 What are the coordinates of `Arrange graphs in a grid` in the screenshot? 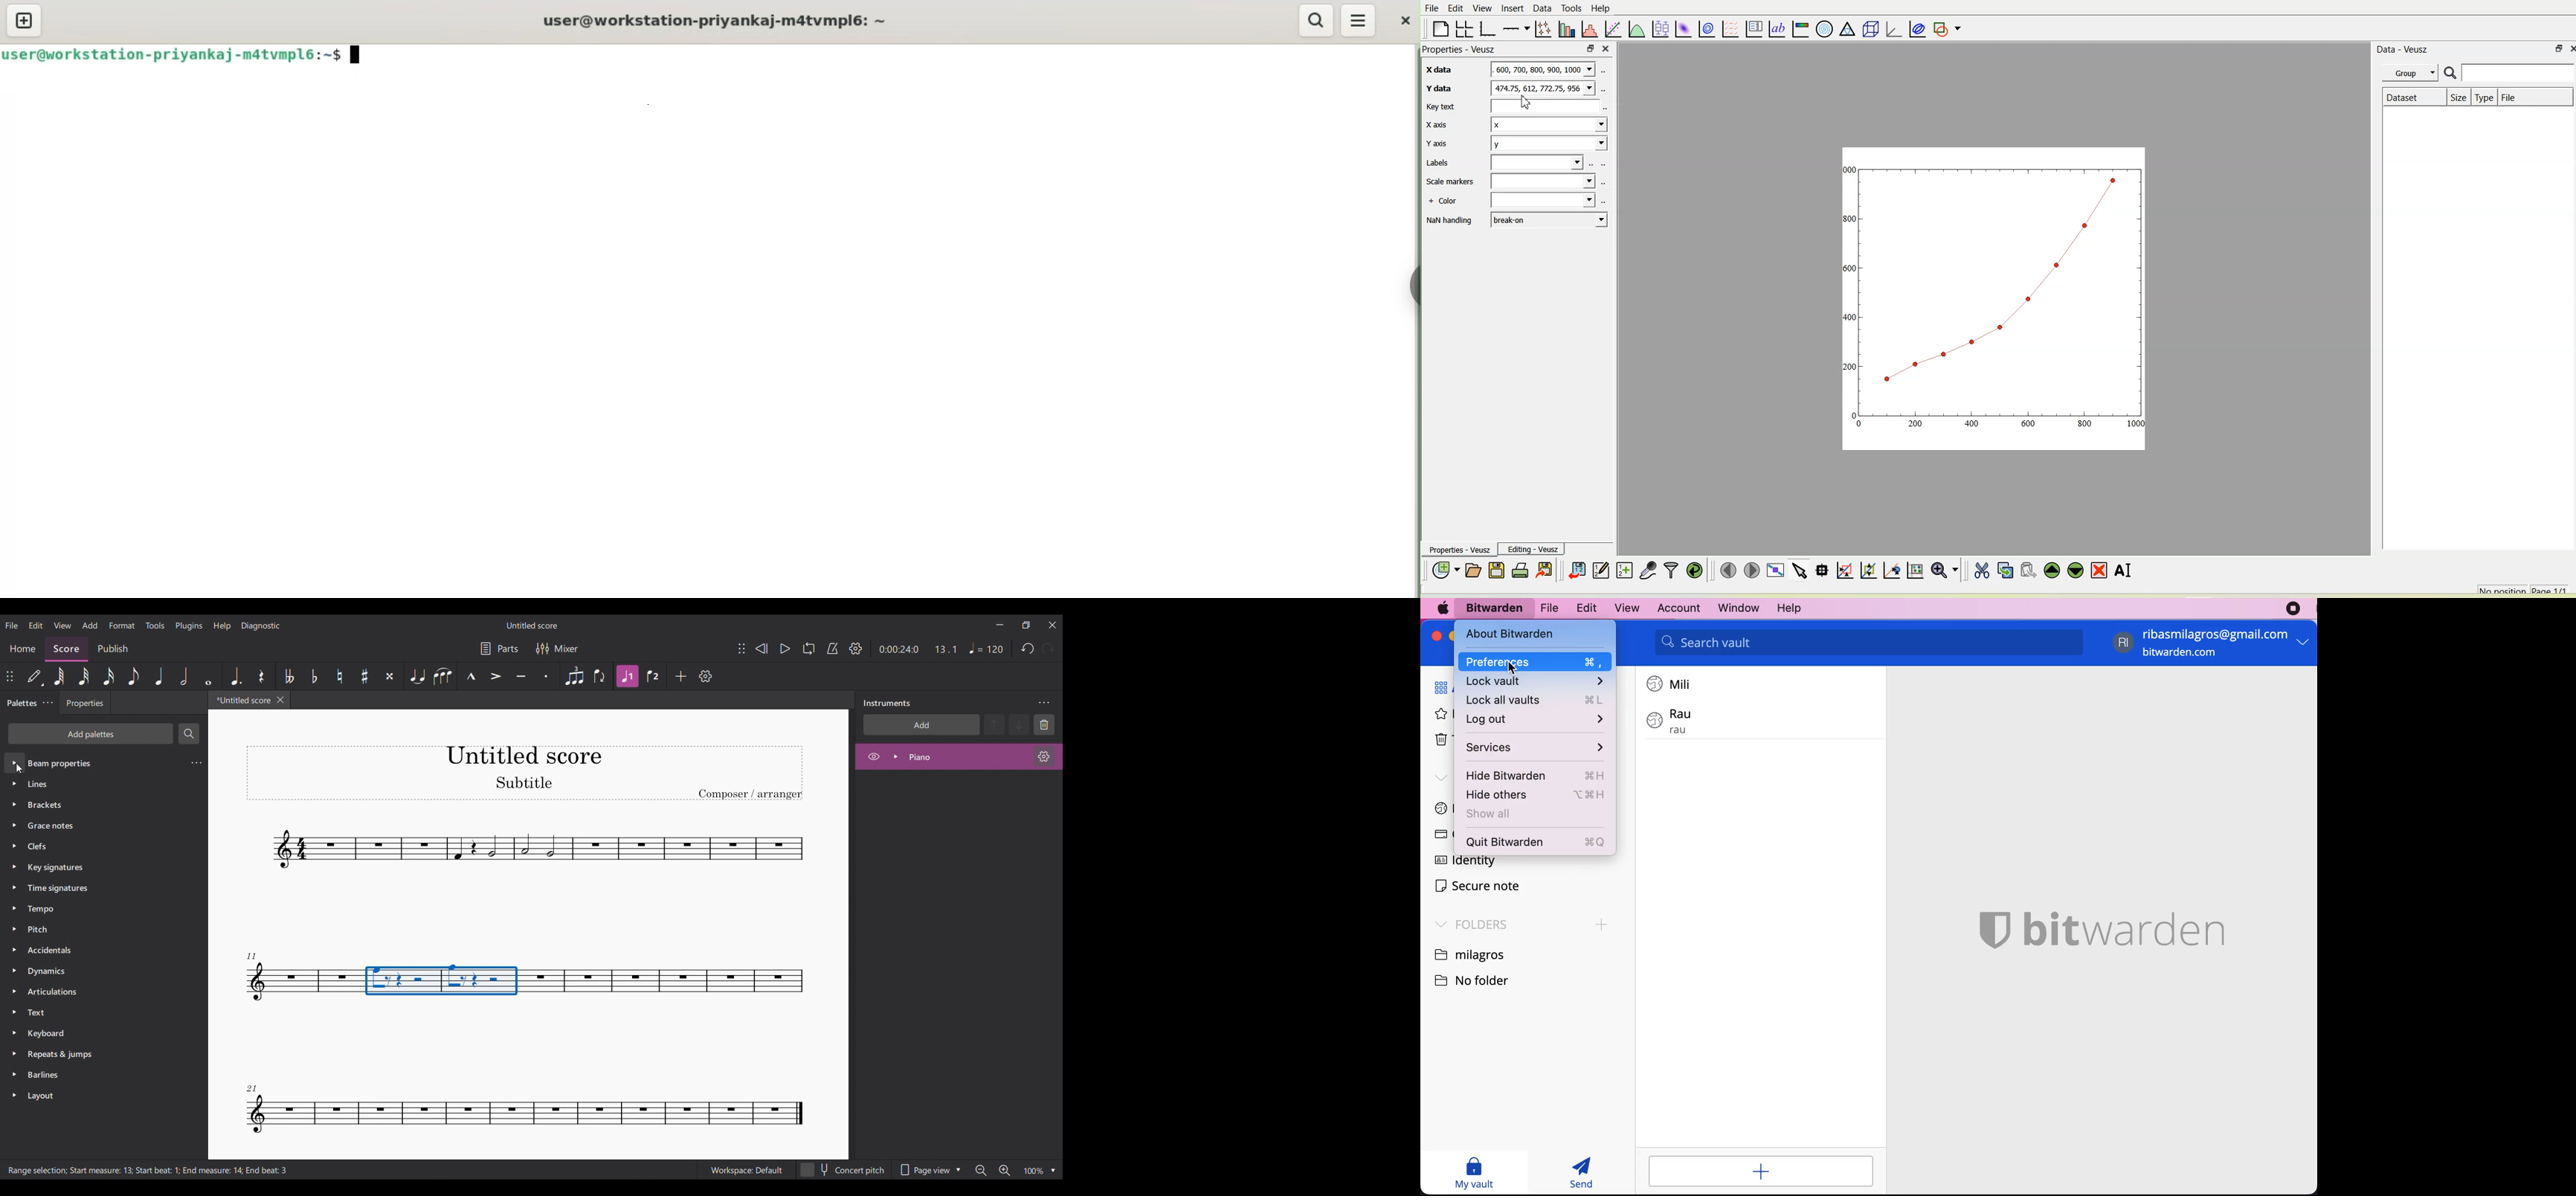 It's located at (1464, 29).